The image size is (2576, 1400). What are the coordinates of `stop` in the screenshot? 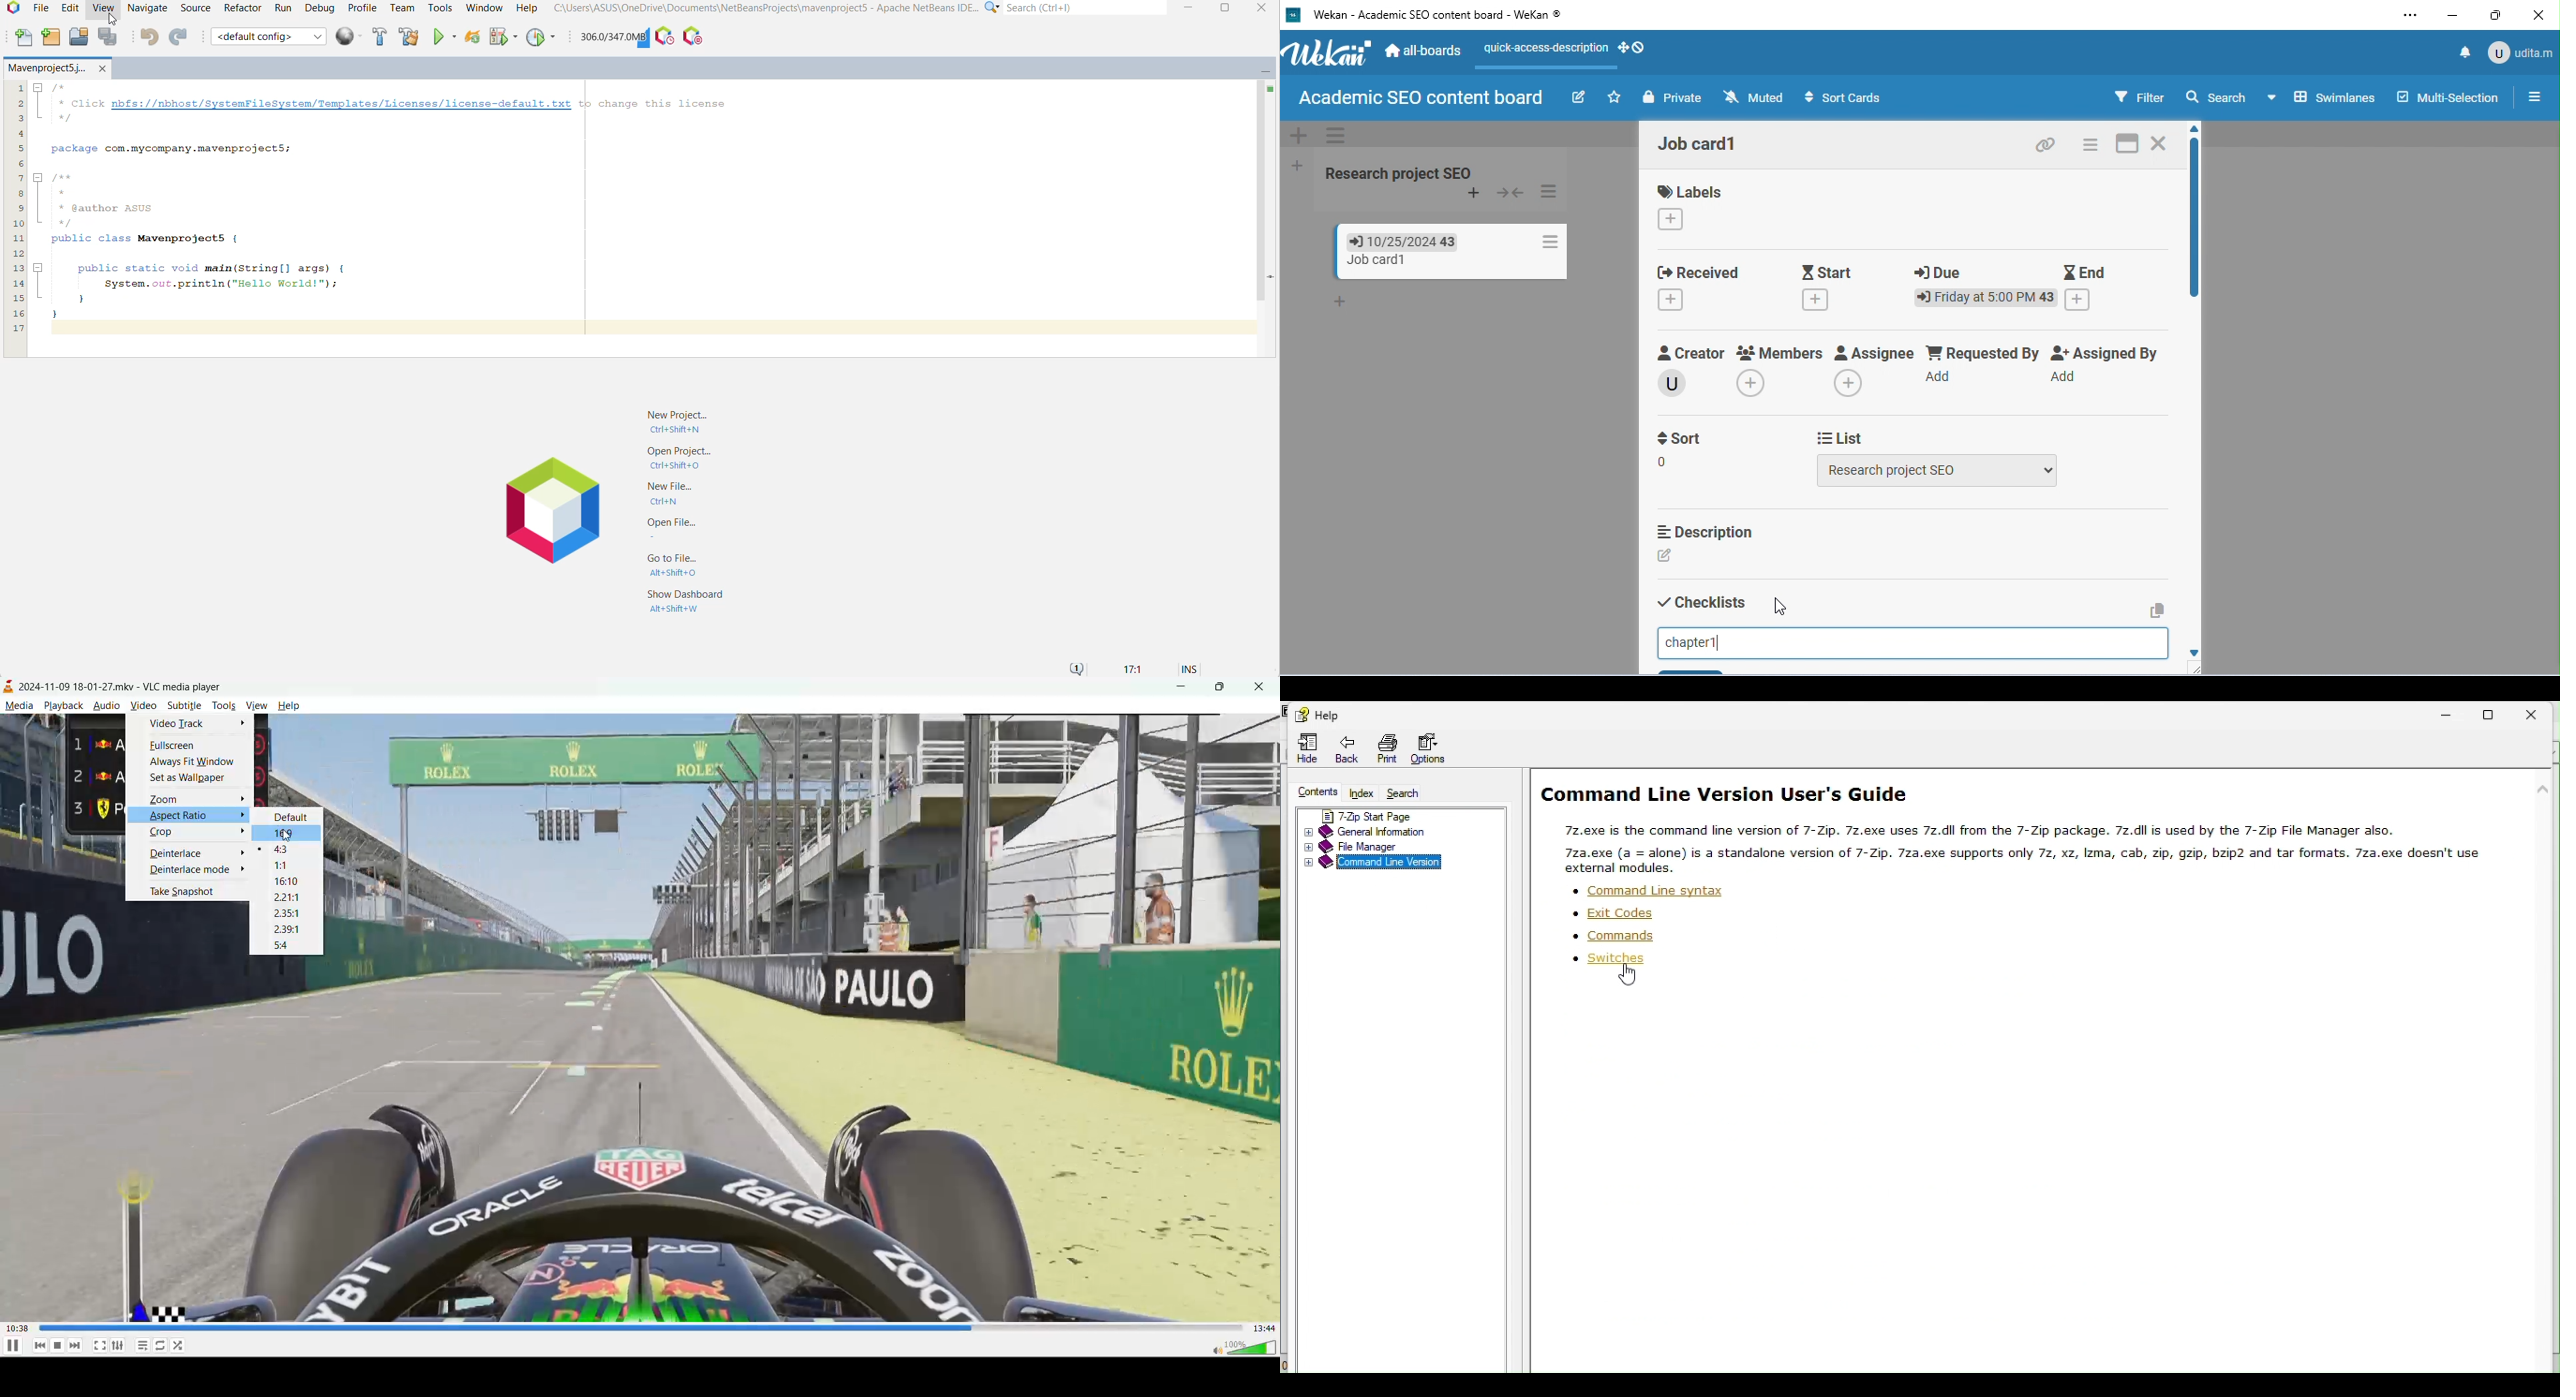 It's located at (59, 1346).